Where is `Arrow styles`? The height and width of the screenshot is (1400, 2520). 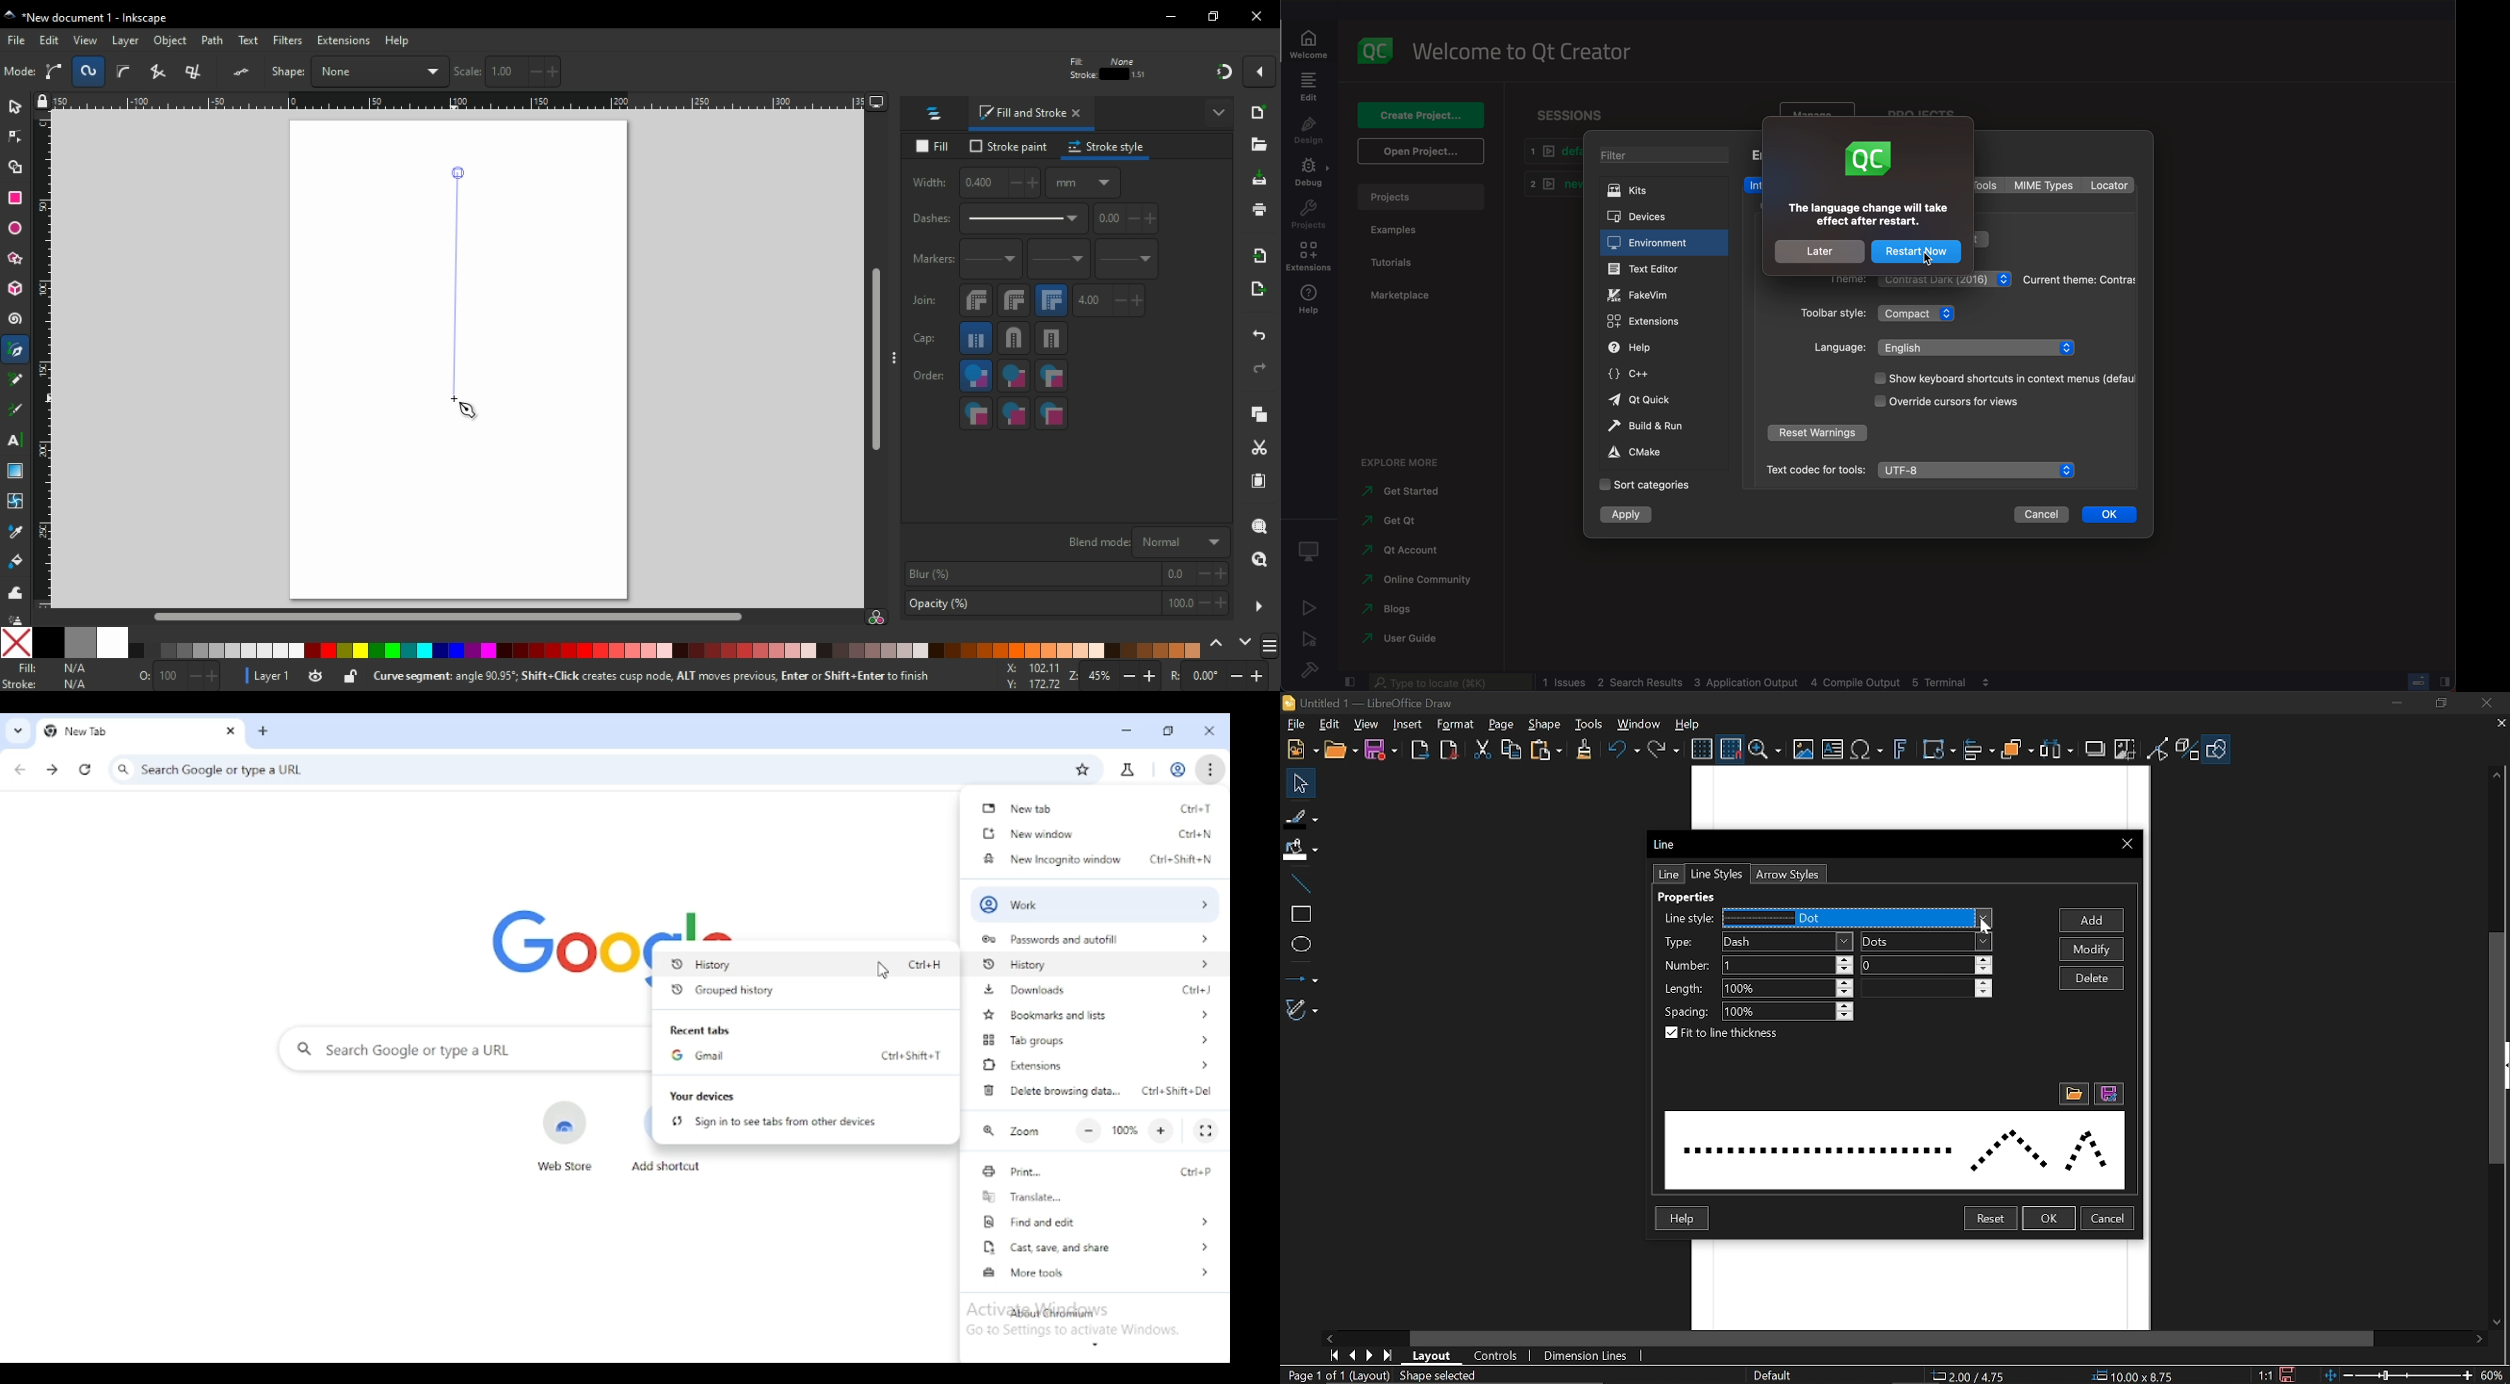 Arrow styles is located at coordinates (1786, 875).